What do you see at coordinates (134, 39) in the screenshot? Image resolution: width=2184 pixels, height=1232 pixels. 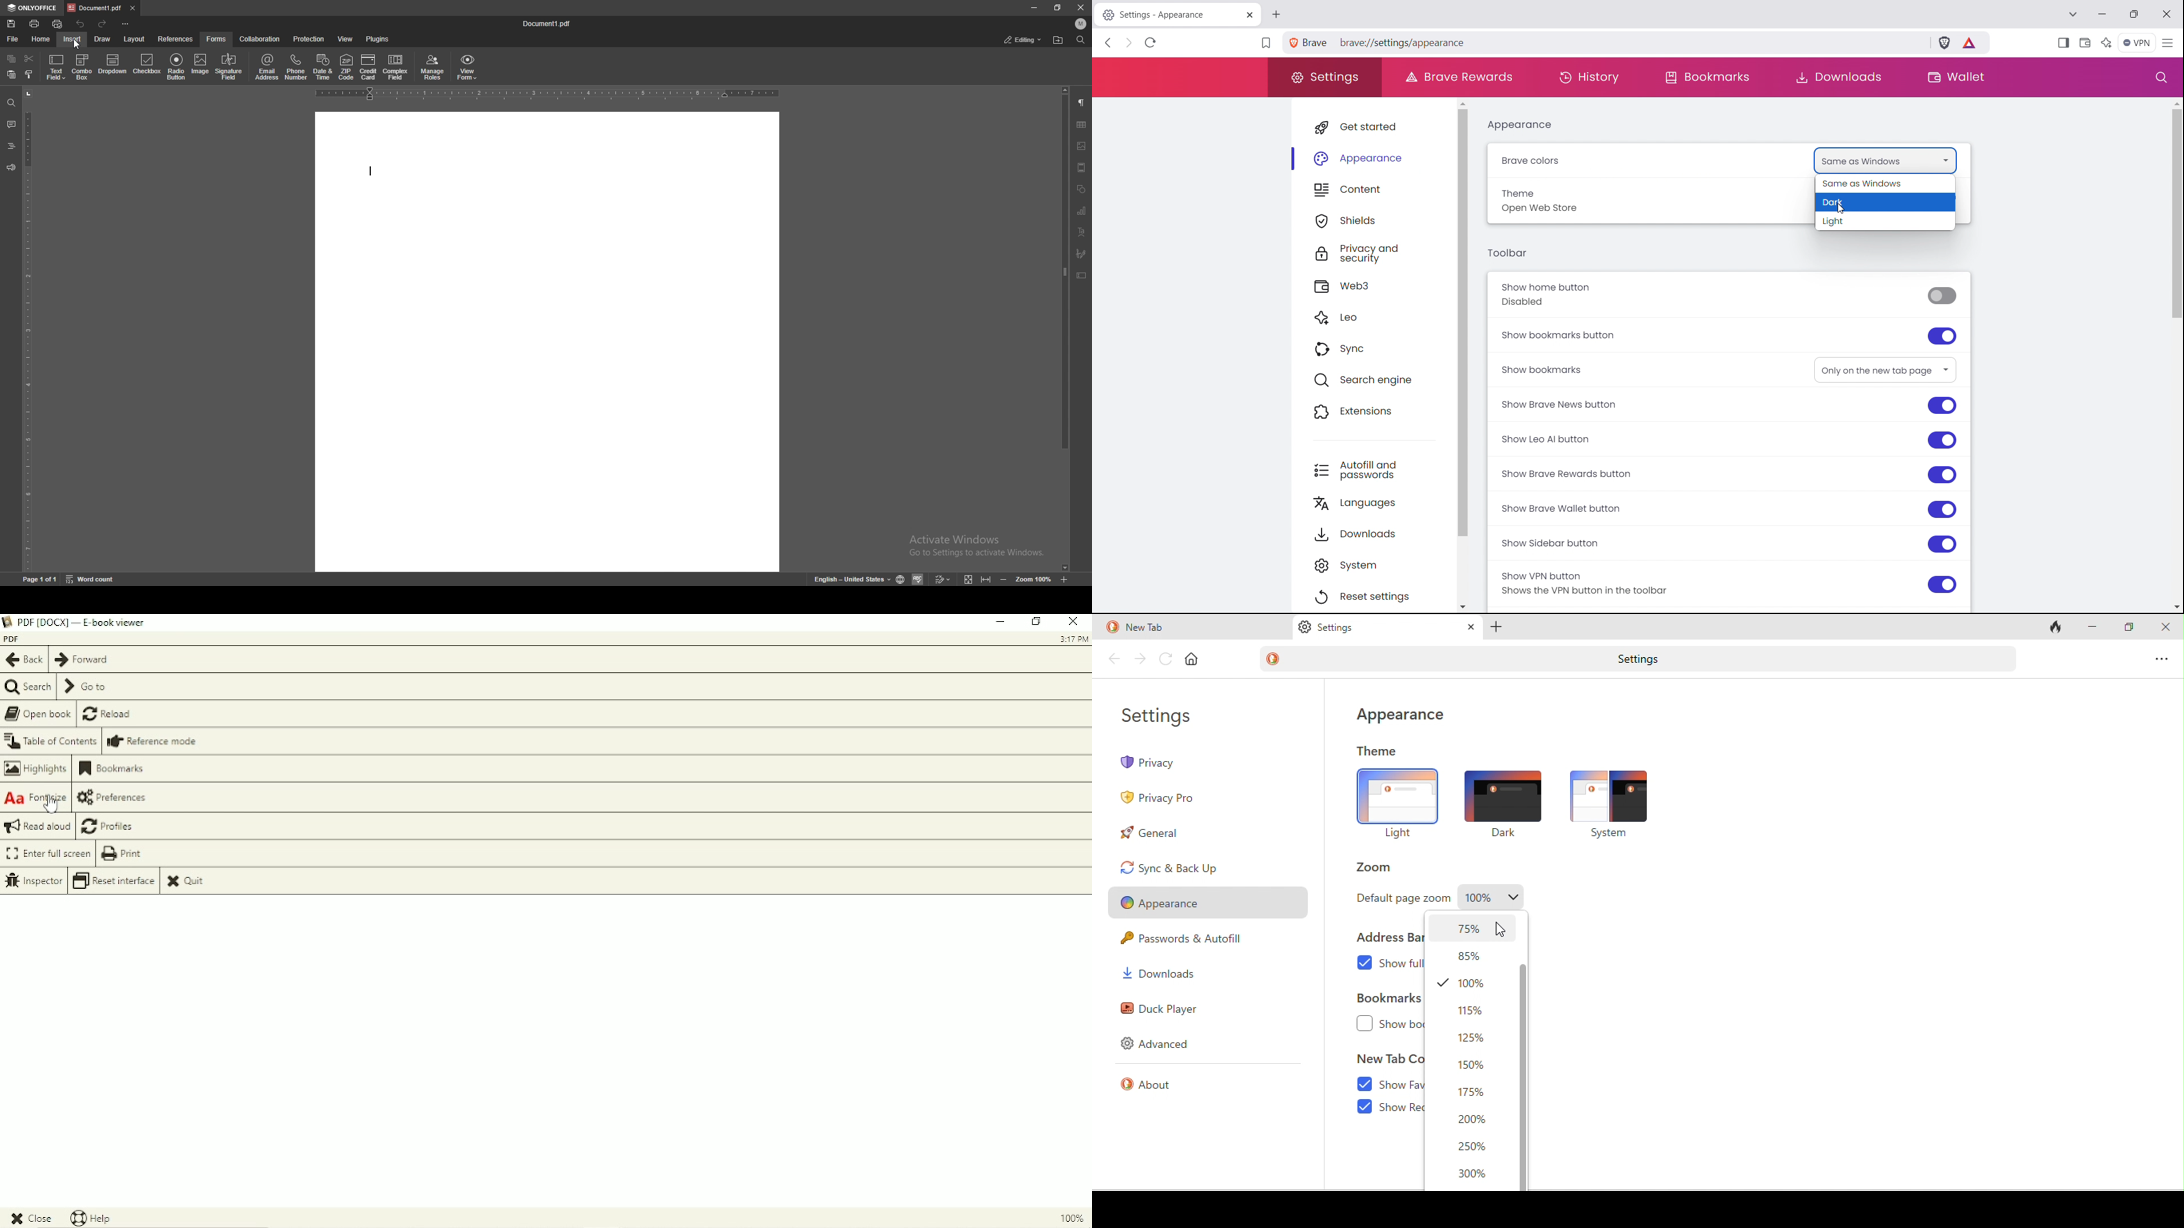 I see `layout` at bounding box center [134, 39].